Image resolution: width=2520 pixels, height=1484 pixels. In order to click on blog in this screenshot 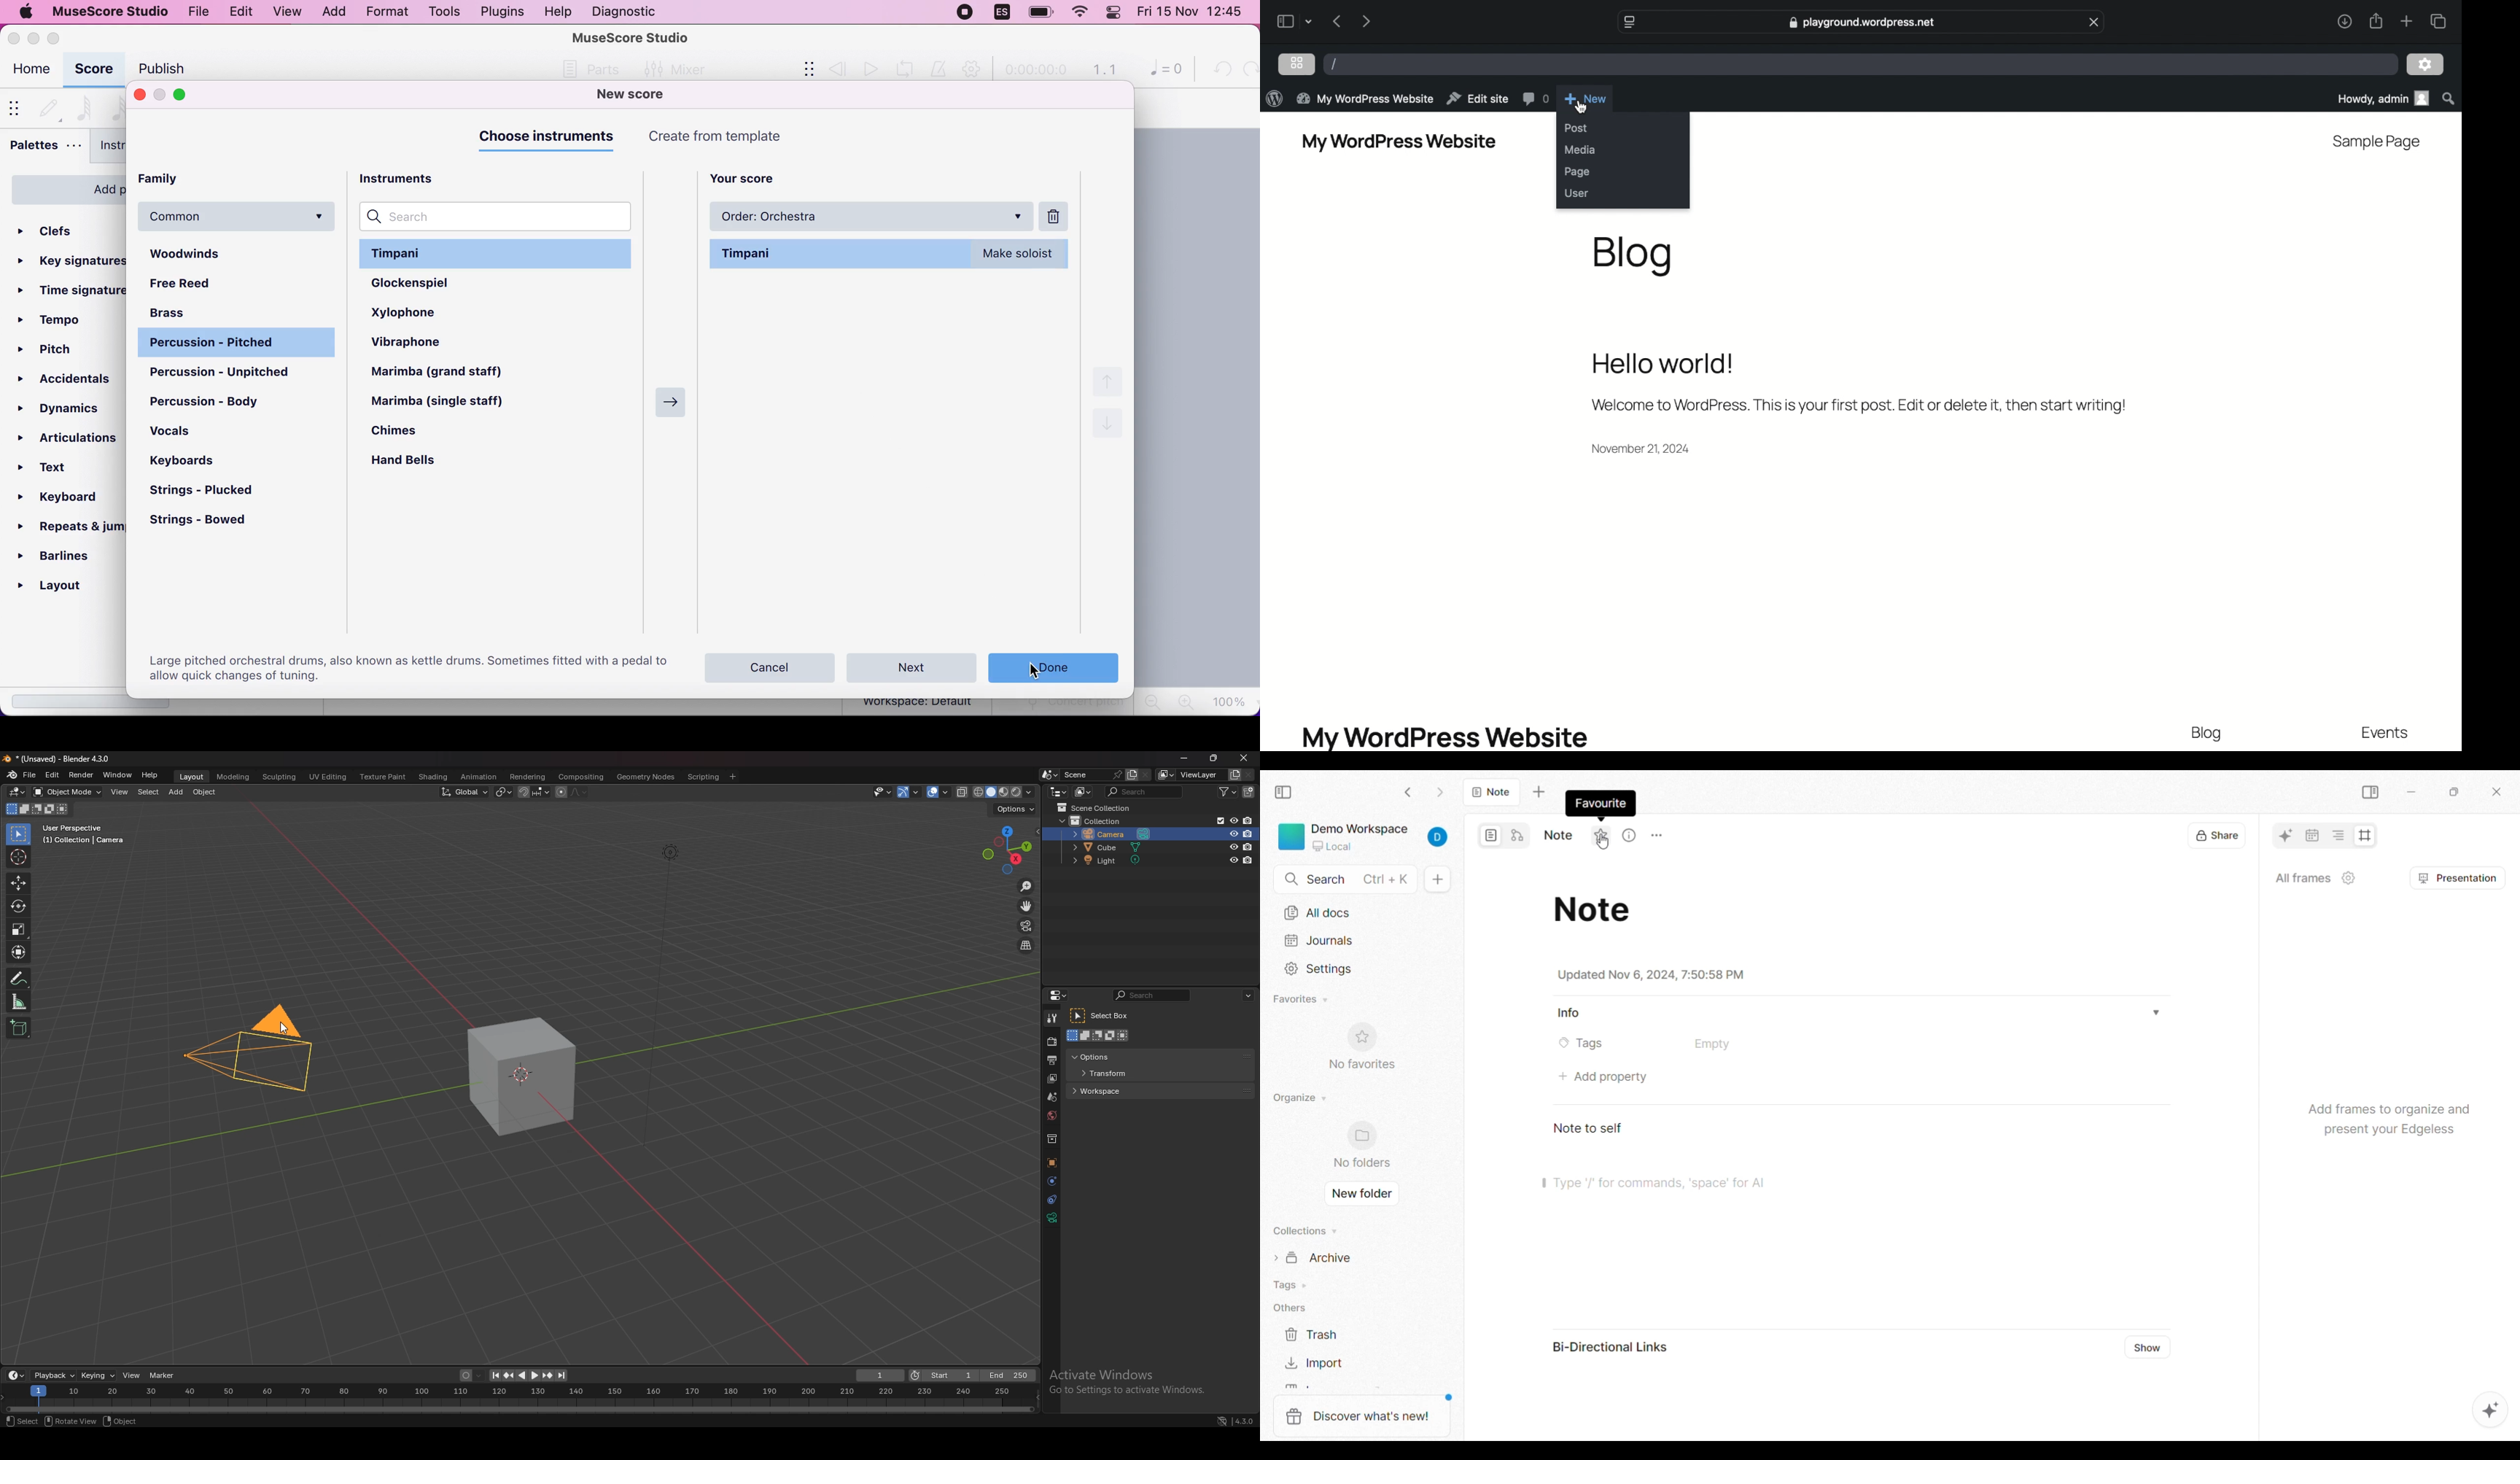, I will do `click(2209, 734)`.